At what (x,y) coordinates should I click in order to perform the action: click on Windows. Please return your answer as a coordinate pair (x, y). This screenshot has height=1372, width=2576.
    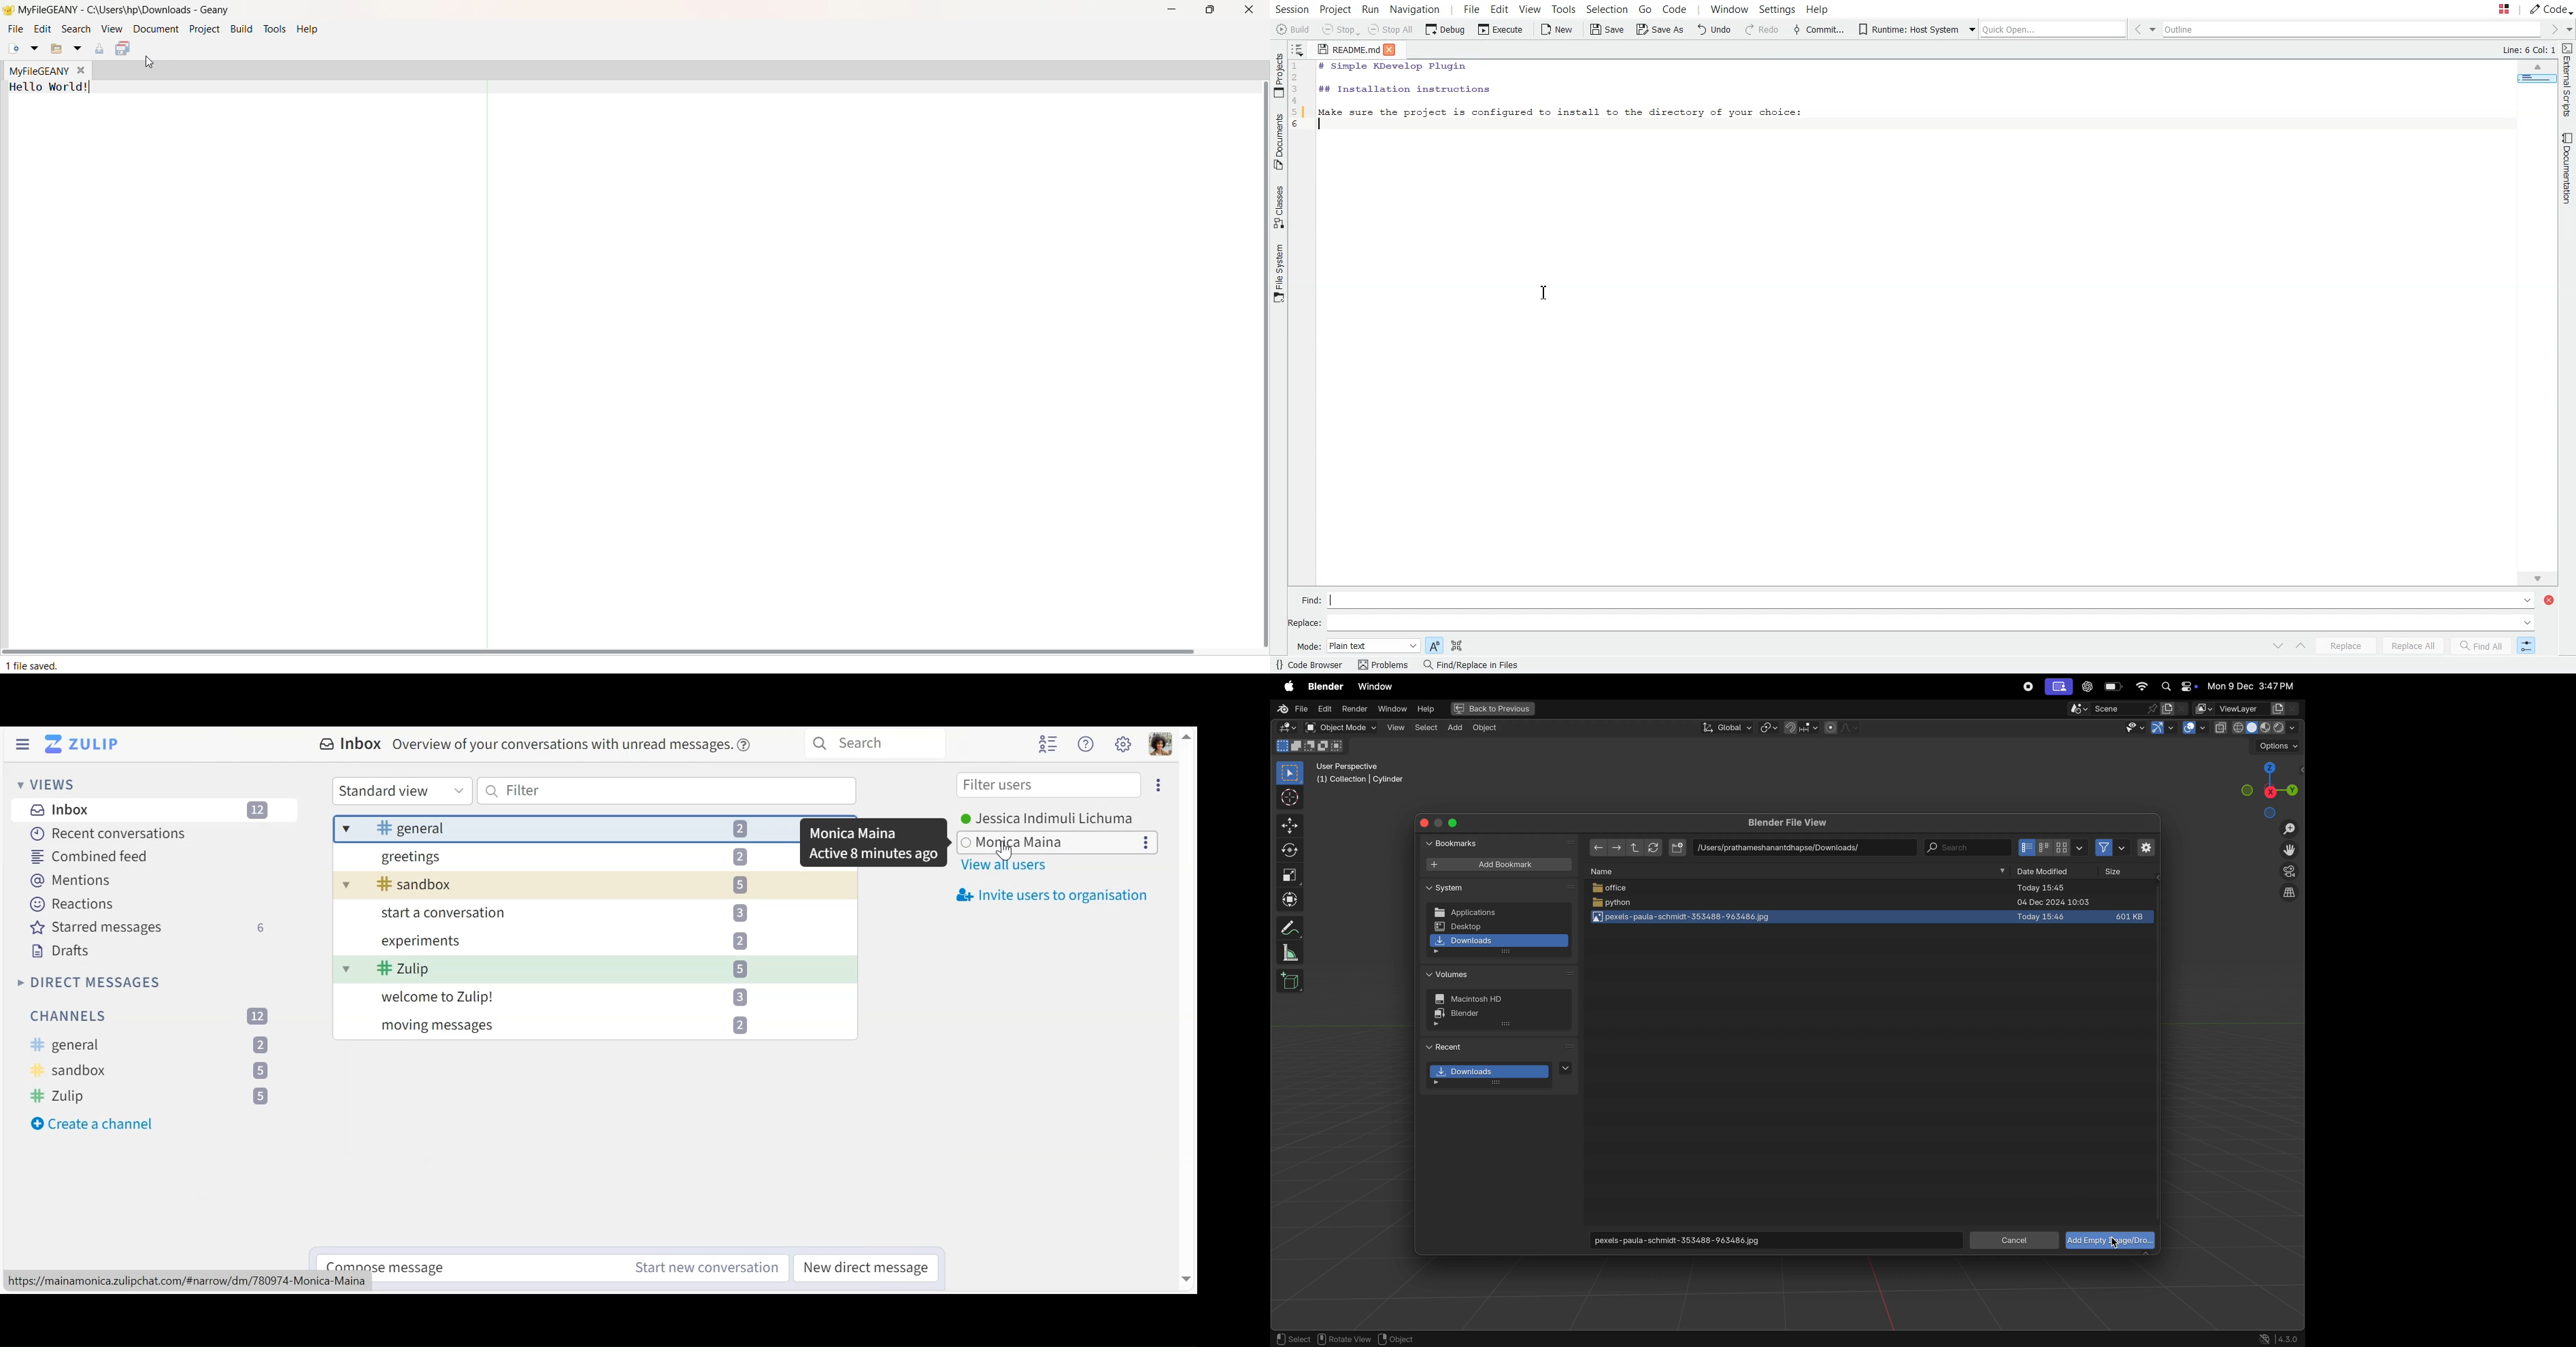
    Looking at the image, I should click on (1376, 684).